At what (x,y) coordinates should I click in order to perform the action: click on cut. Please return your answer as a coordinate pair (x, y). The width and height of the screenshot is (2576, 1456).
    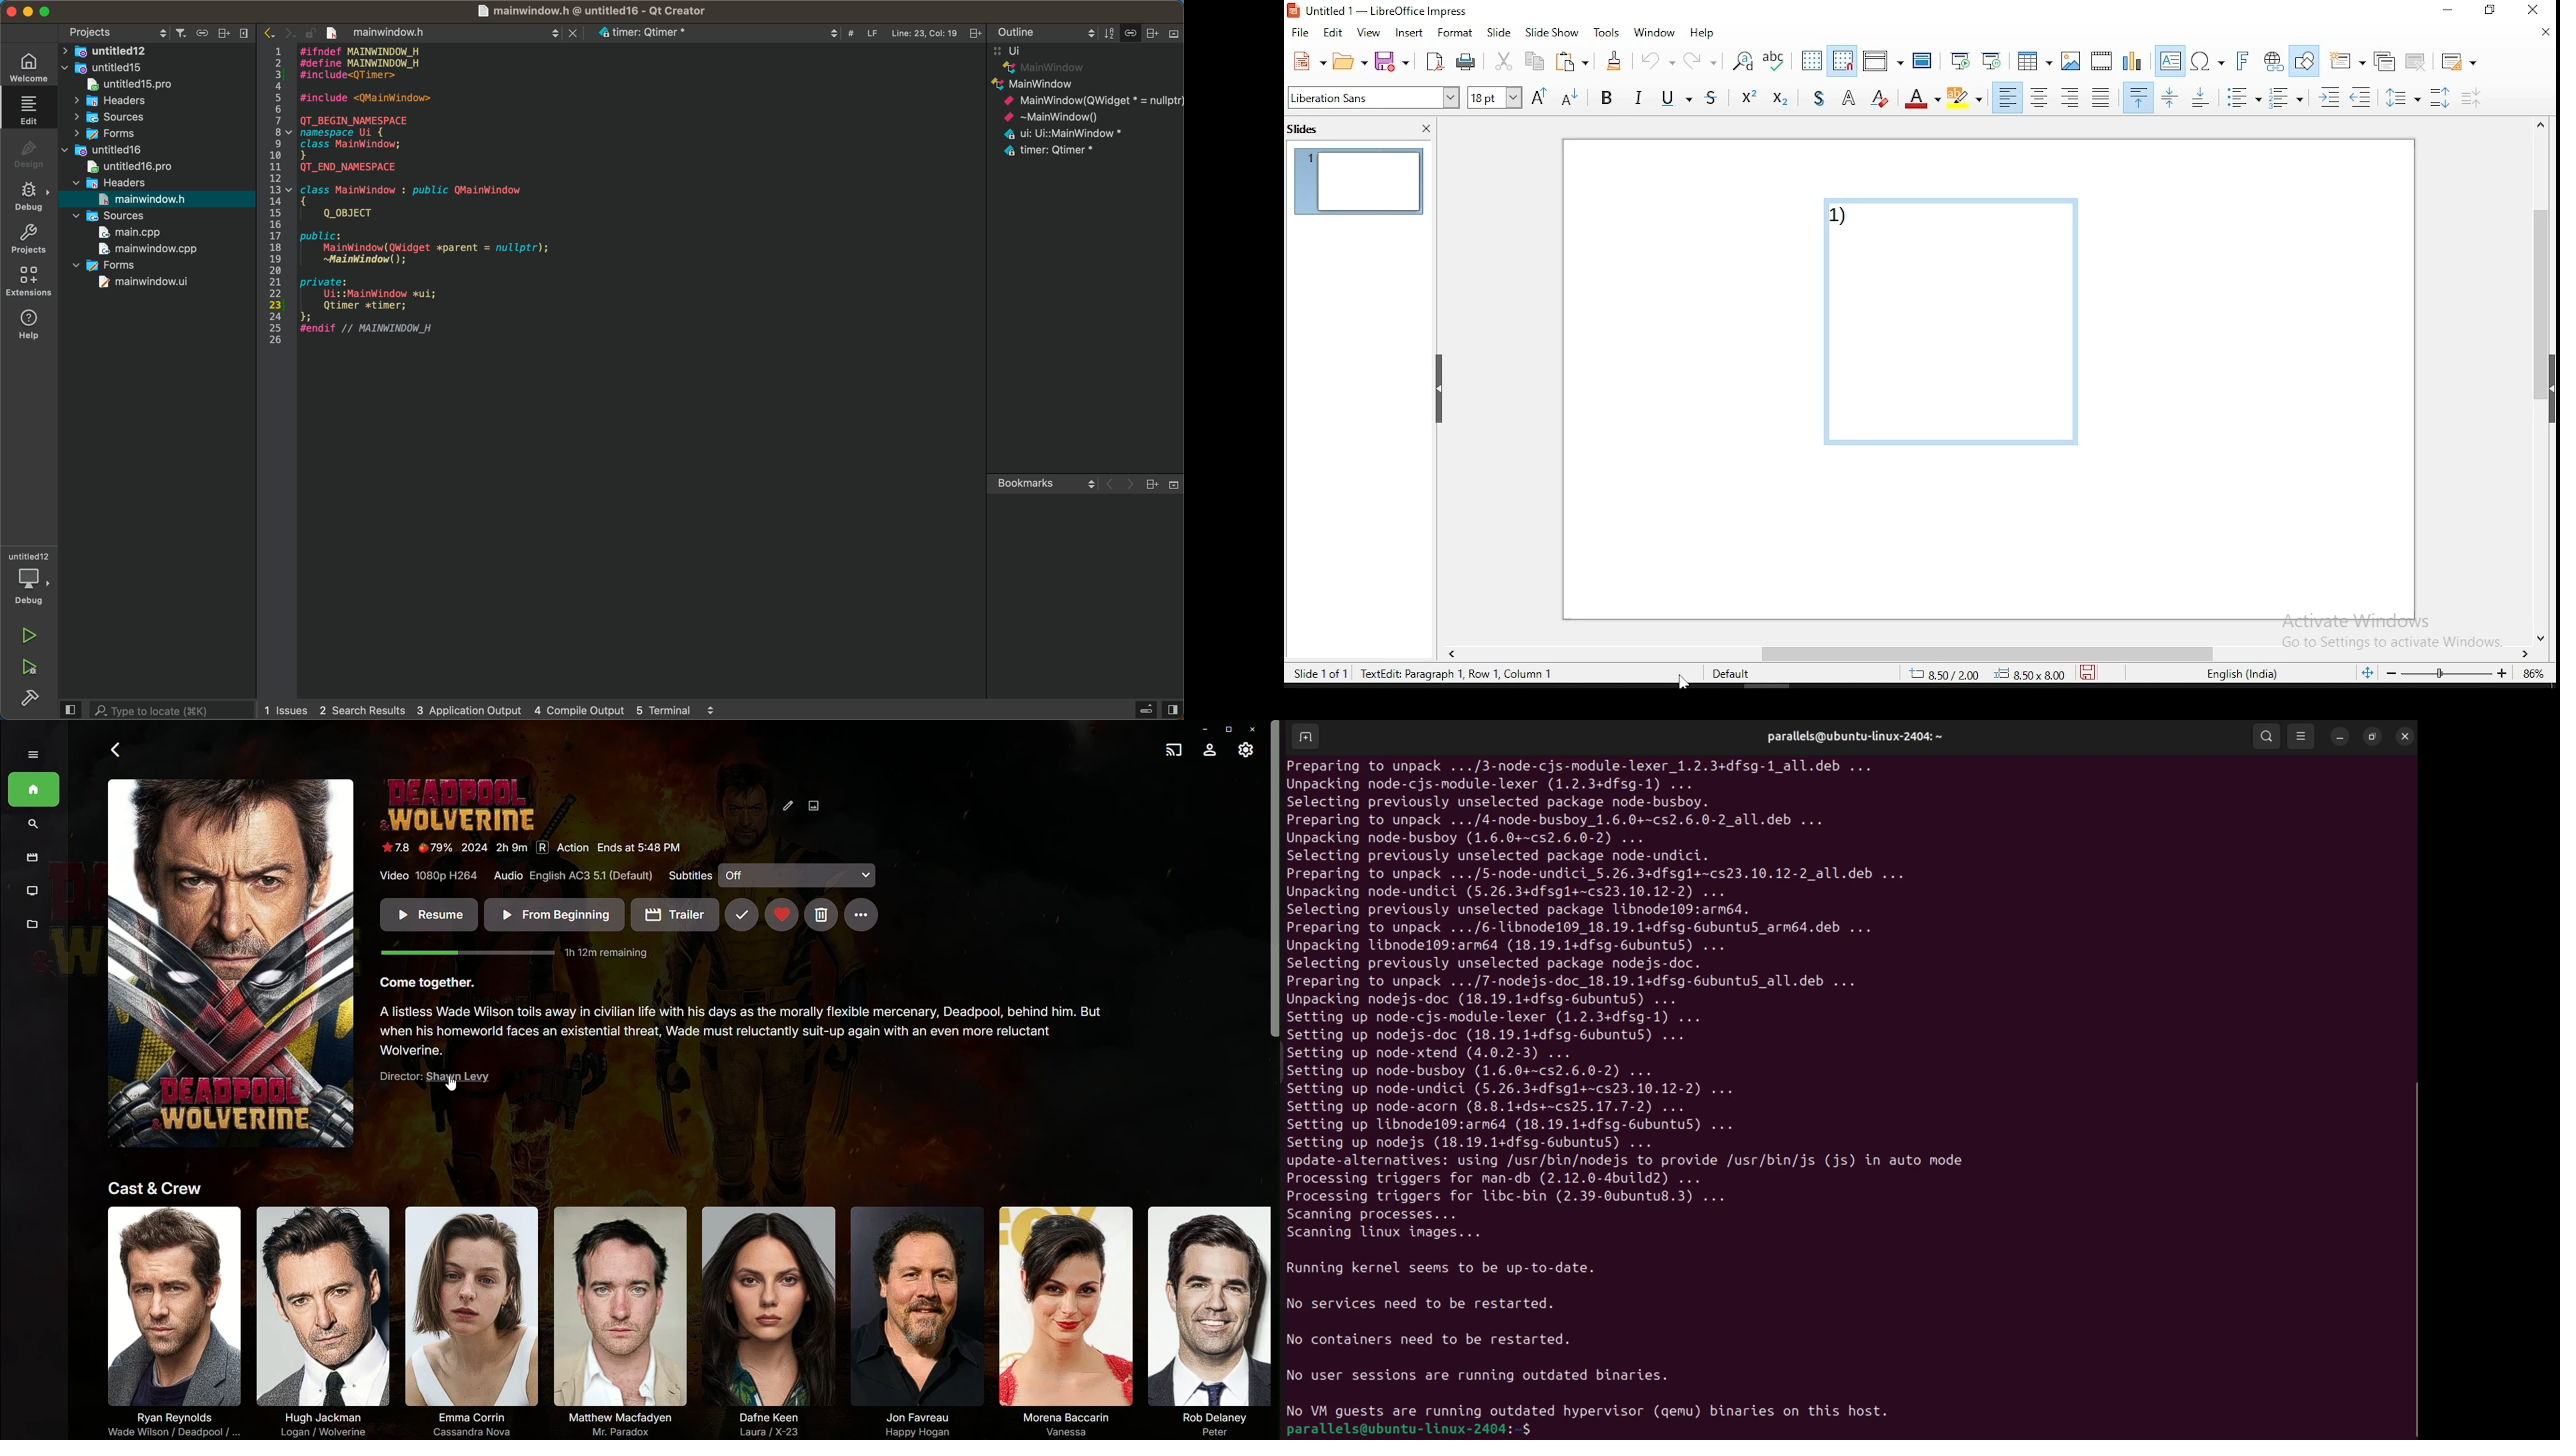
    Looking at the image, I should click on (1504, 61).